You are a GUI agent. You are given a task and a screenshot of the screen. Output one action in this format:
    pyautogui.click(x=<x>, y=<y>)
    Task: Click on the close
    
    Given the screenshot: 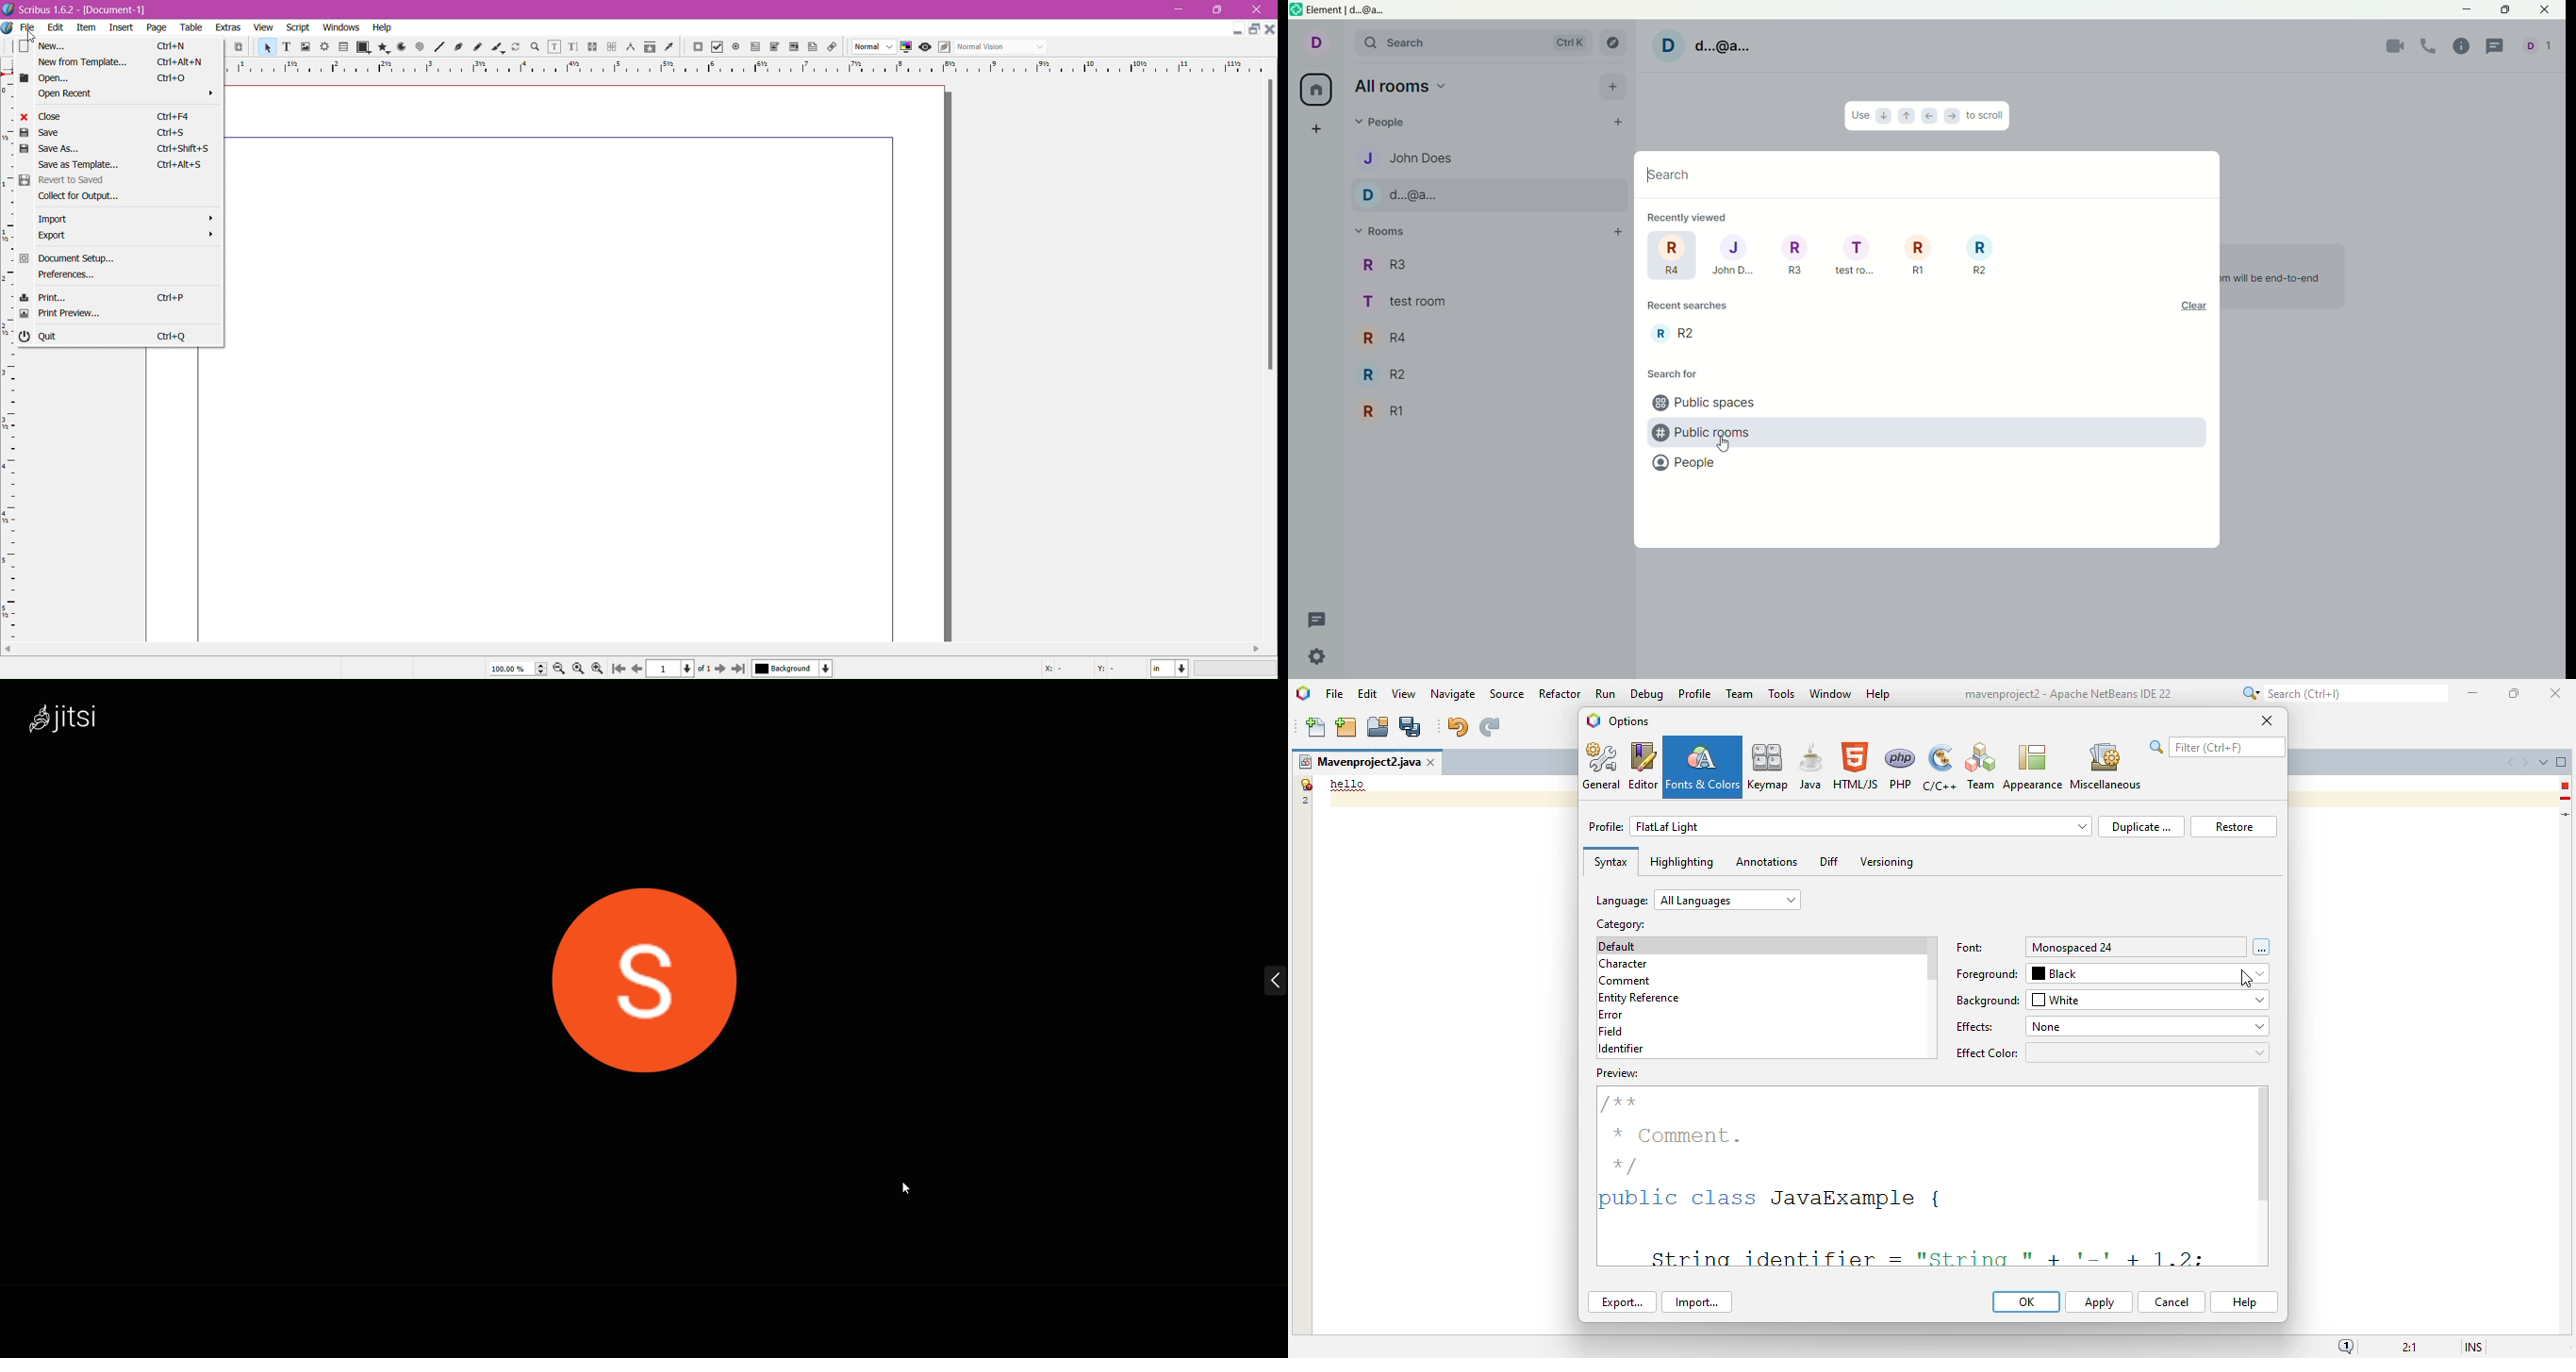 What is the action you would take?
    pyautogui.click(x=2547, y=10)
    